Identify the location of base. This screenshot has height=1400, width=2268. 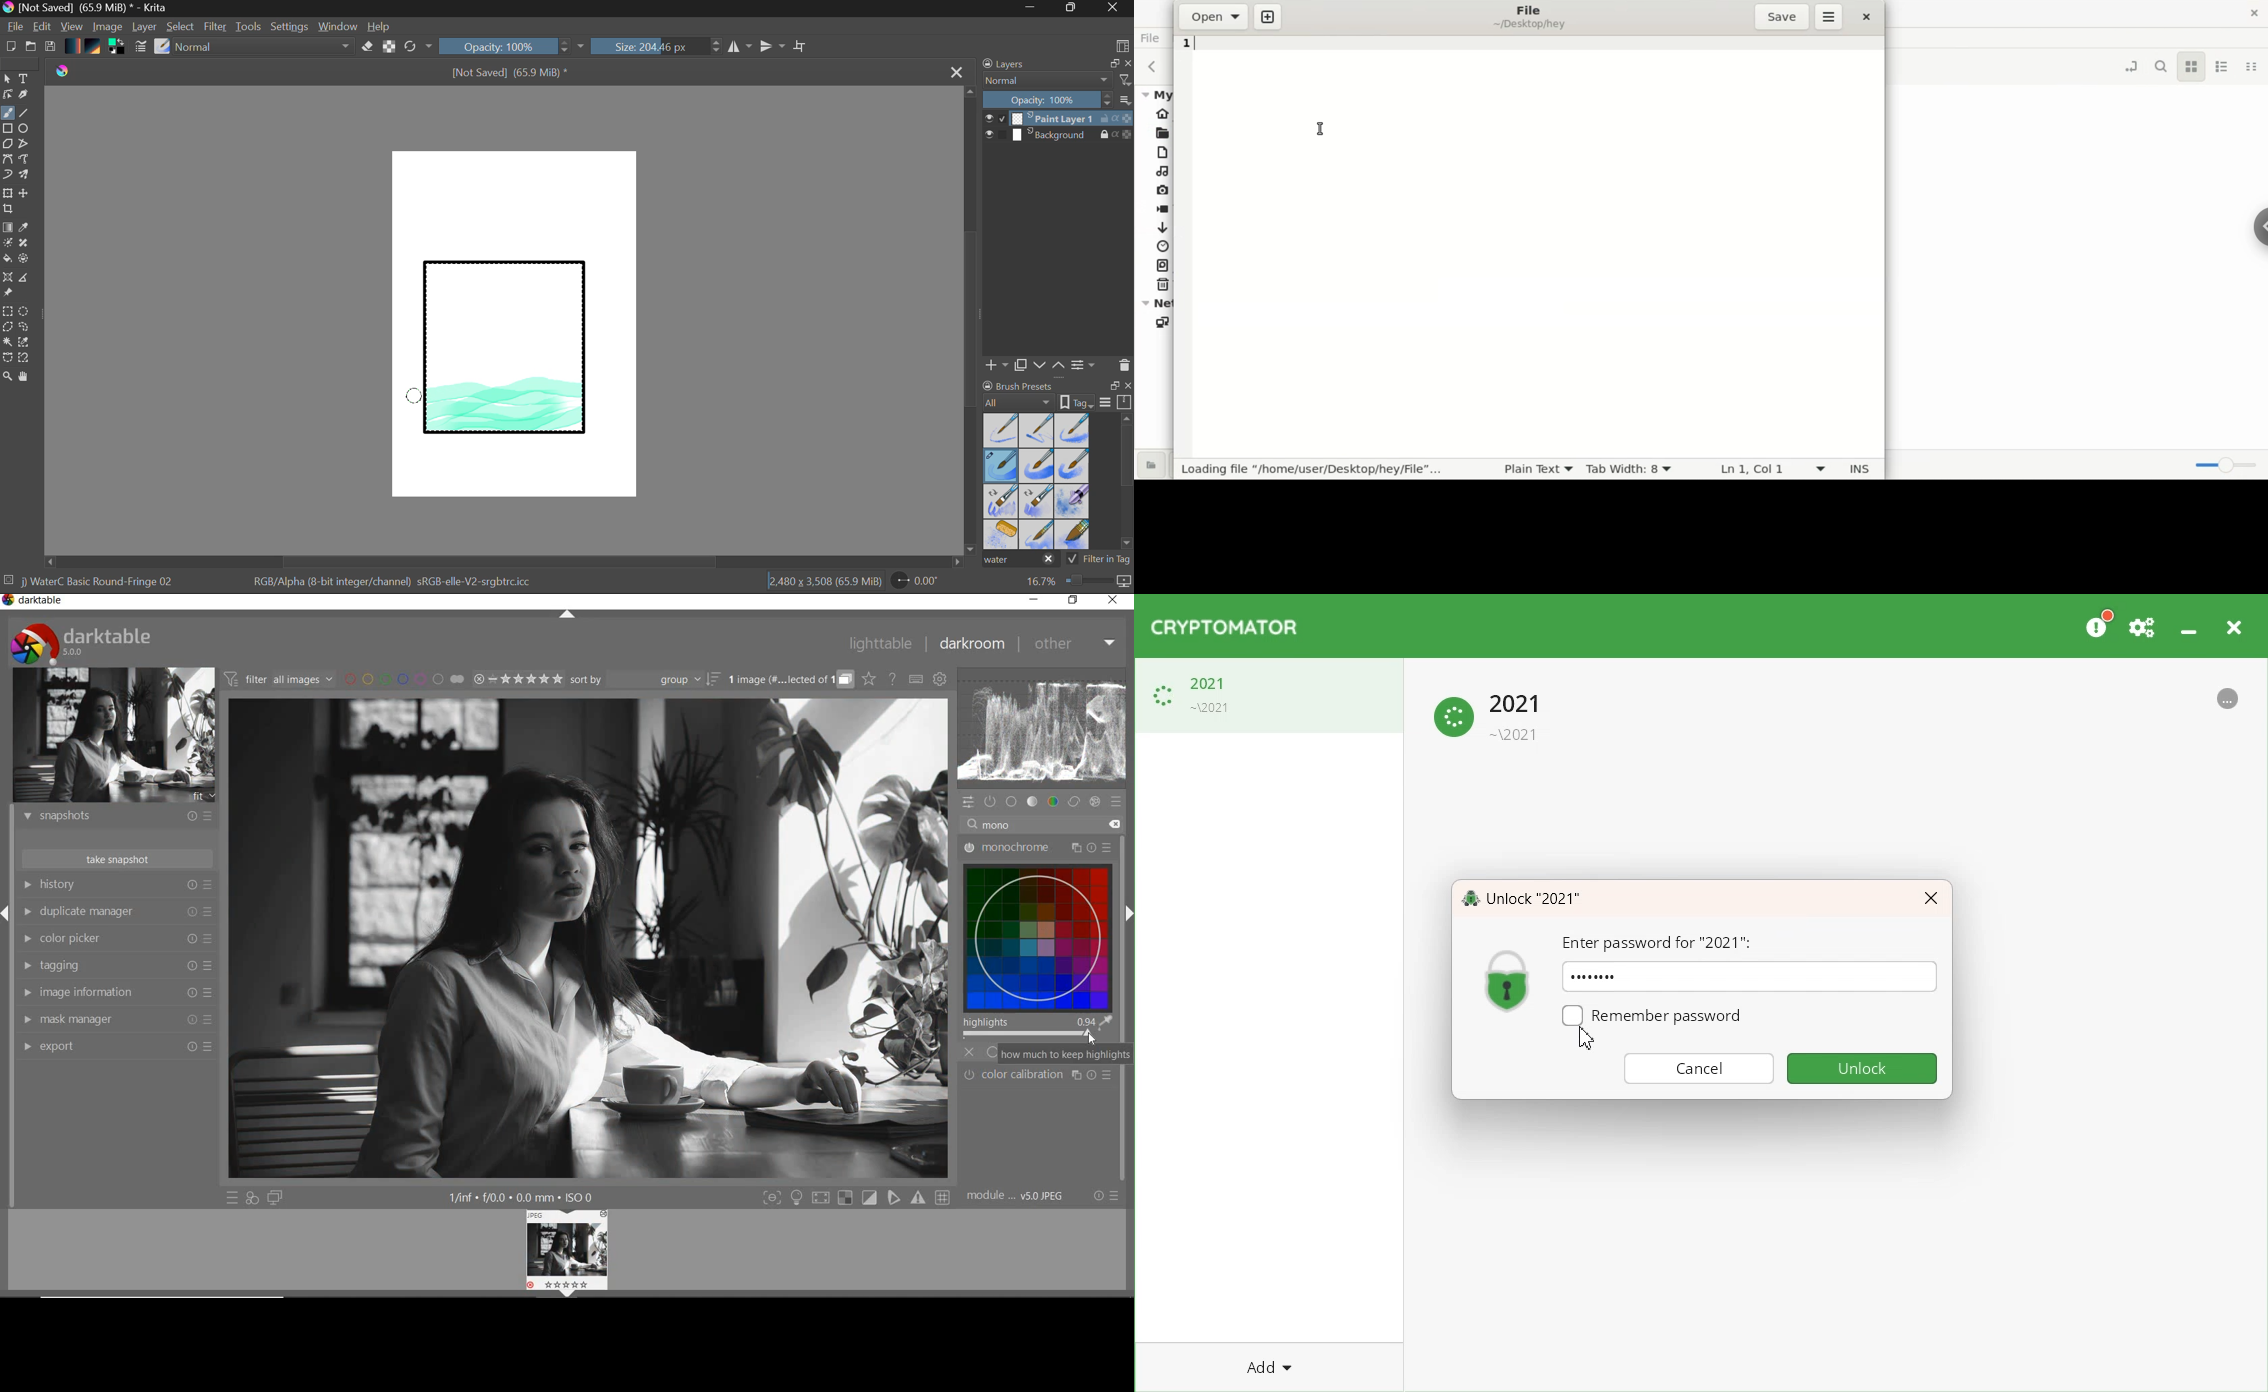
(1012, 802).